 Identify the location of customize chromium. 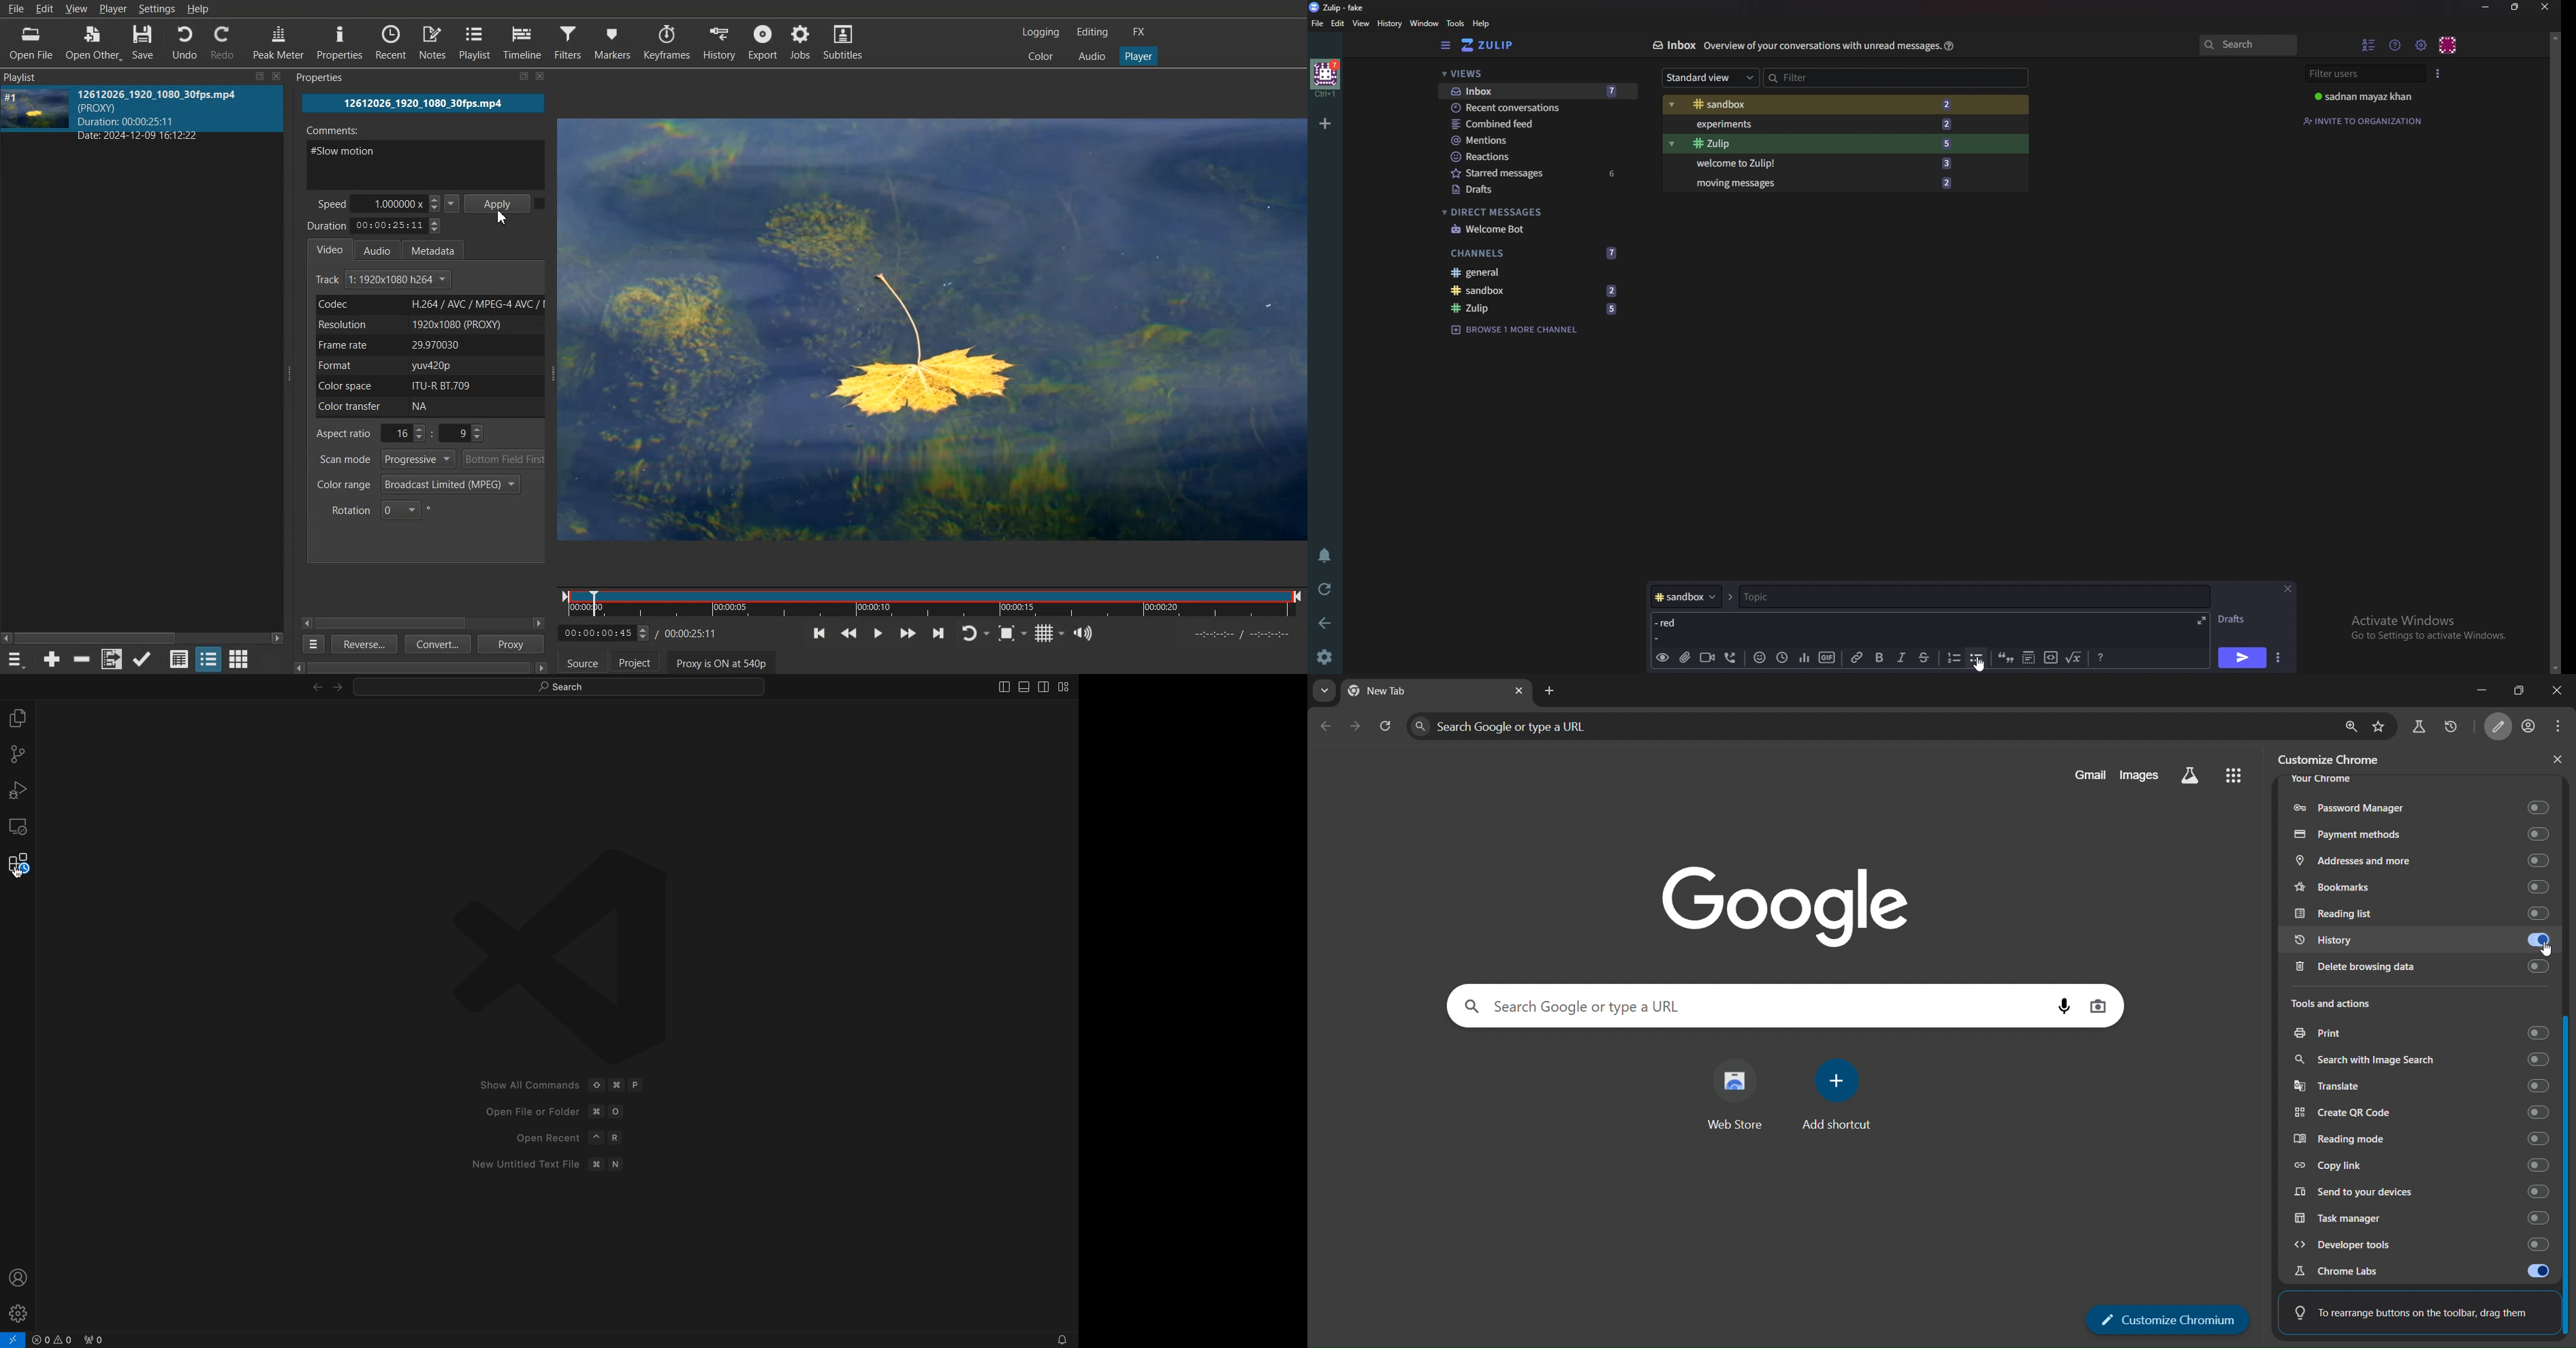
(2335, 759).